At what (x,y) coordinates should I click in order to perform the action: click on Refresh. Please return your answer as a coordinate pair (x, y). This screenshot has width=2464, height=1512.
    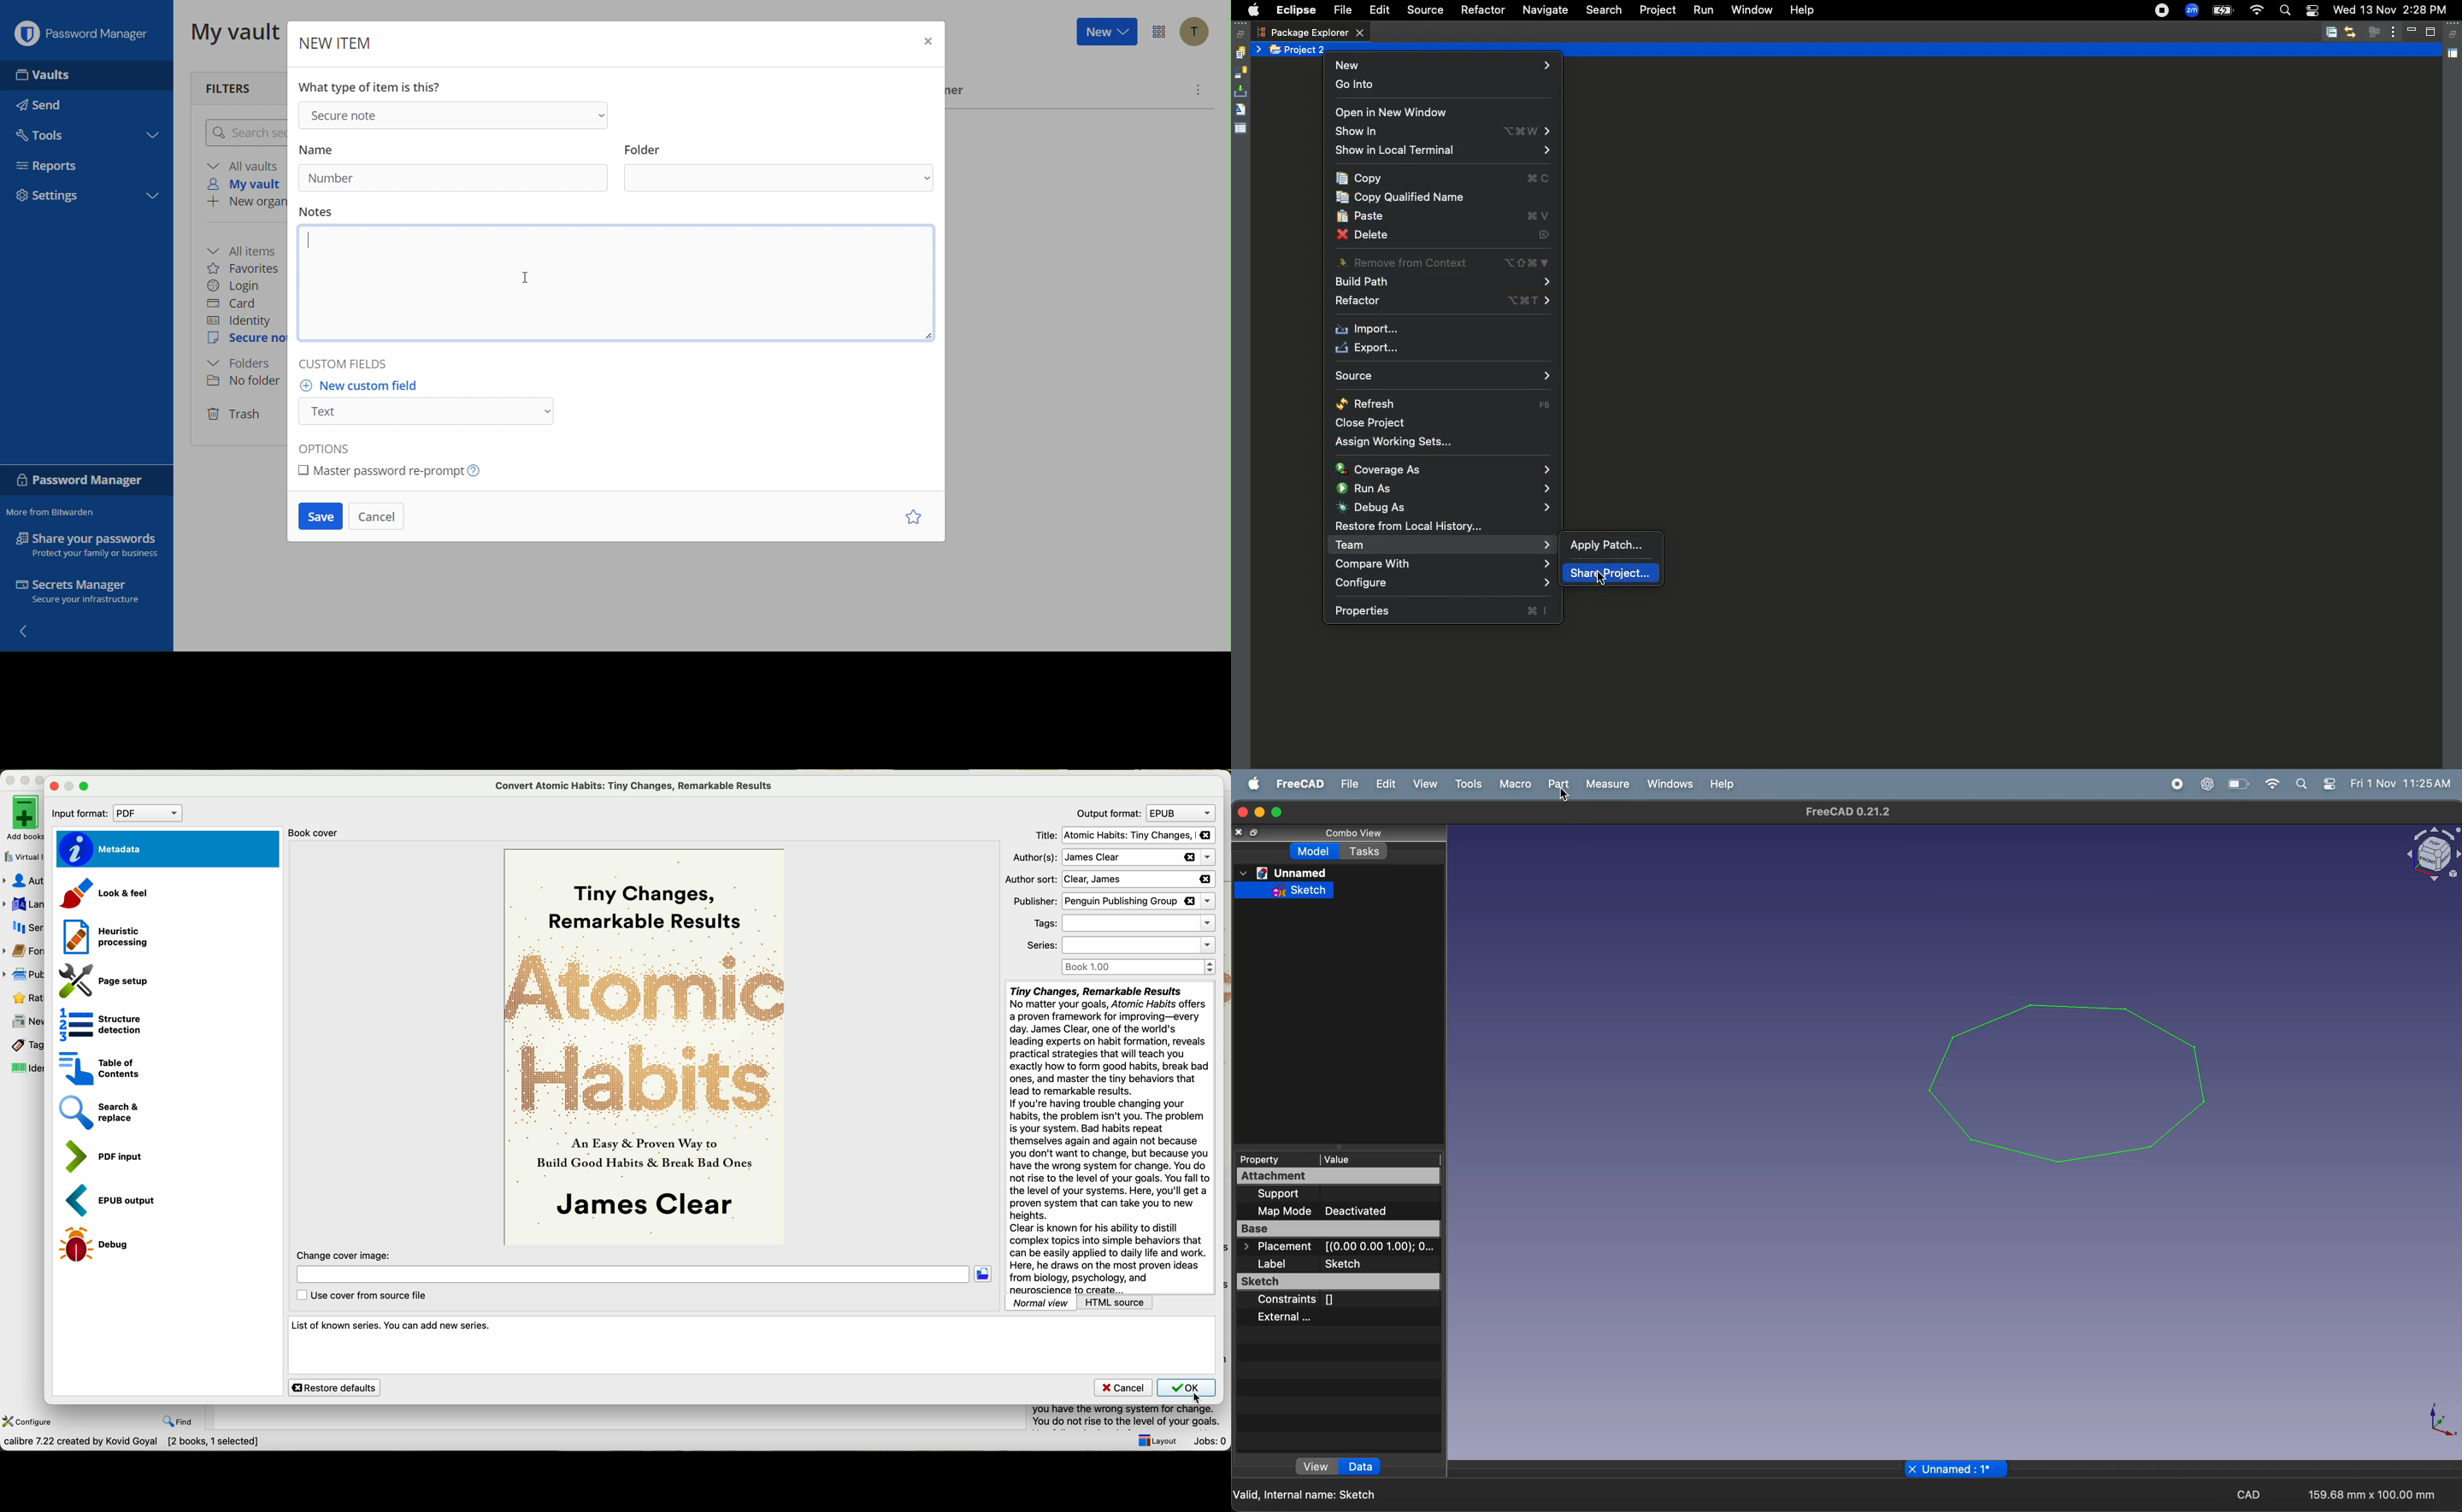
    Looking at the image, I should click on (1446, 403).